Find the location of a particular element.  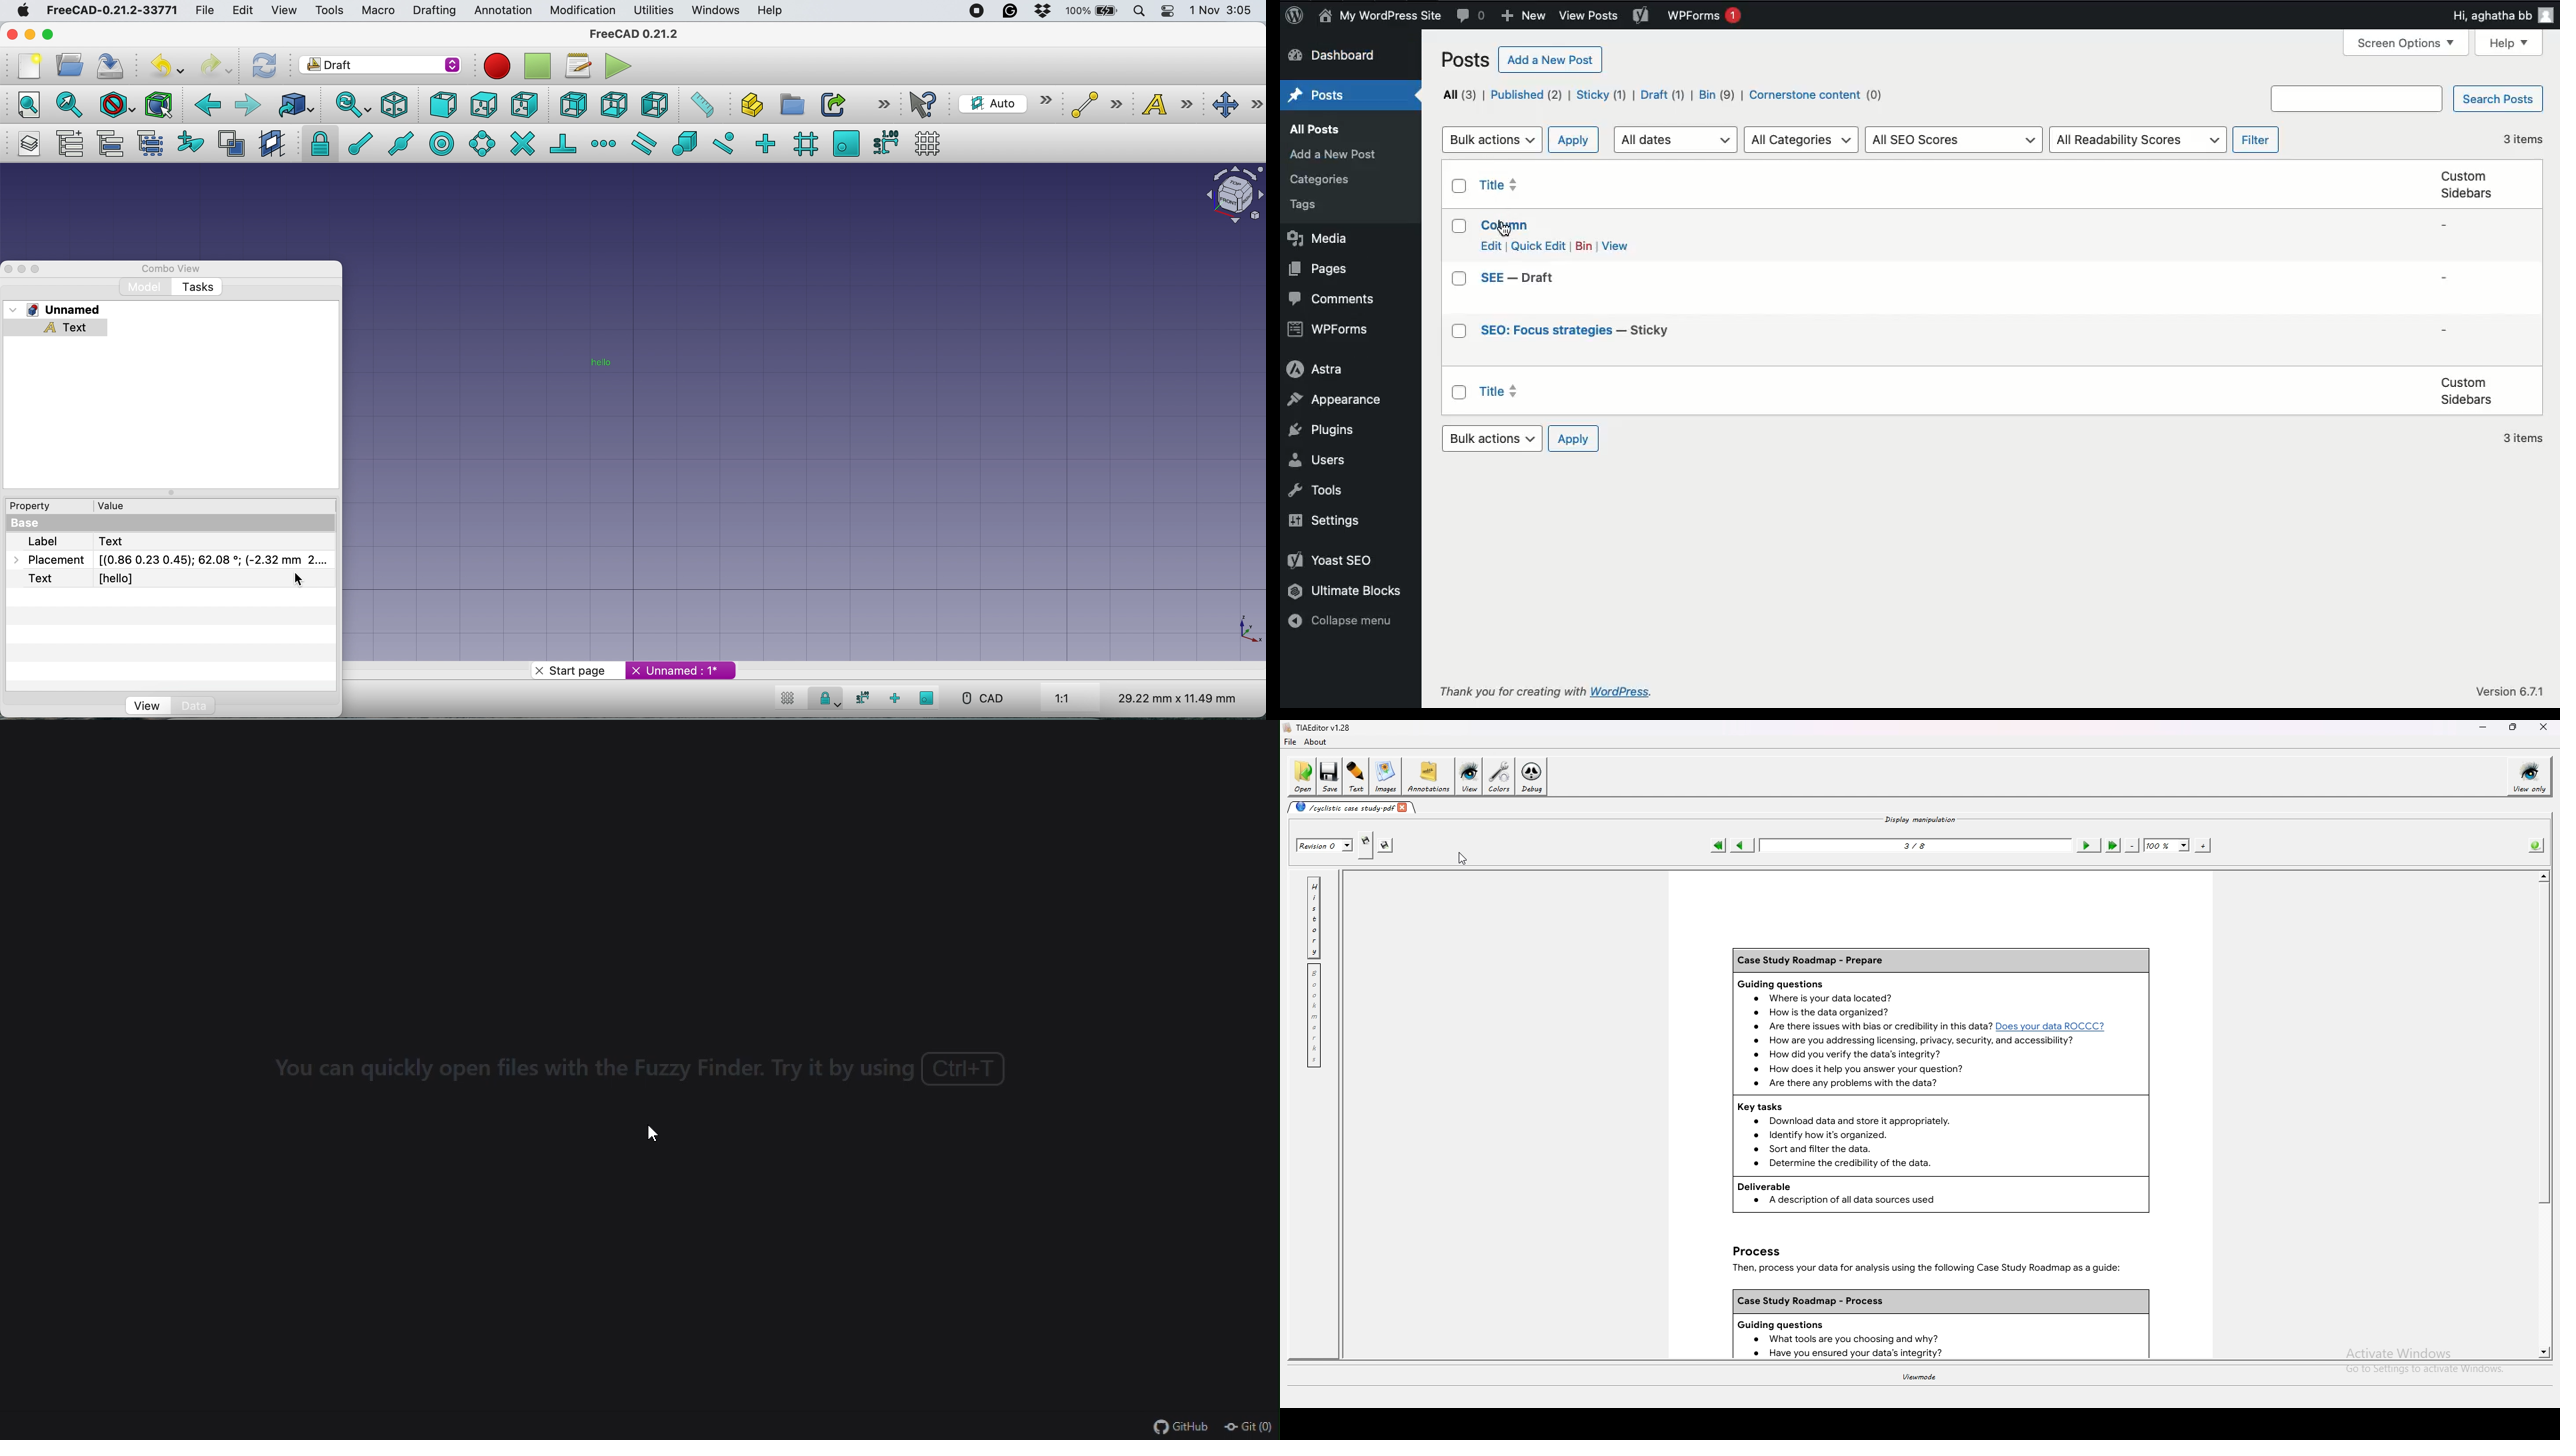

cursor is located at coordinates (296, 580).